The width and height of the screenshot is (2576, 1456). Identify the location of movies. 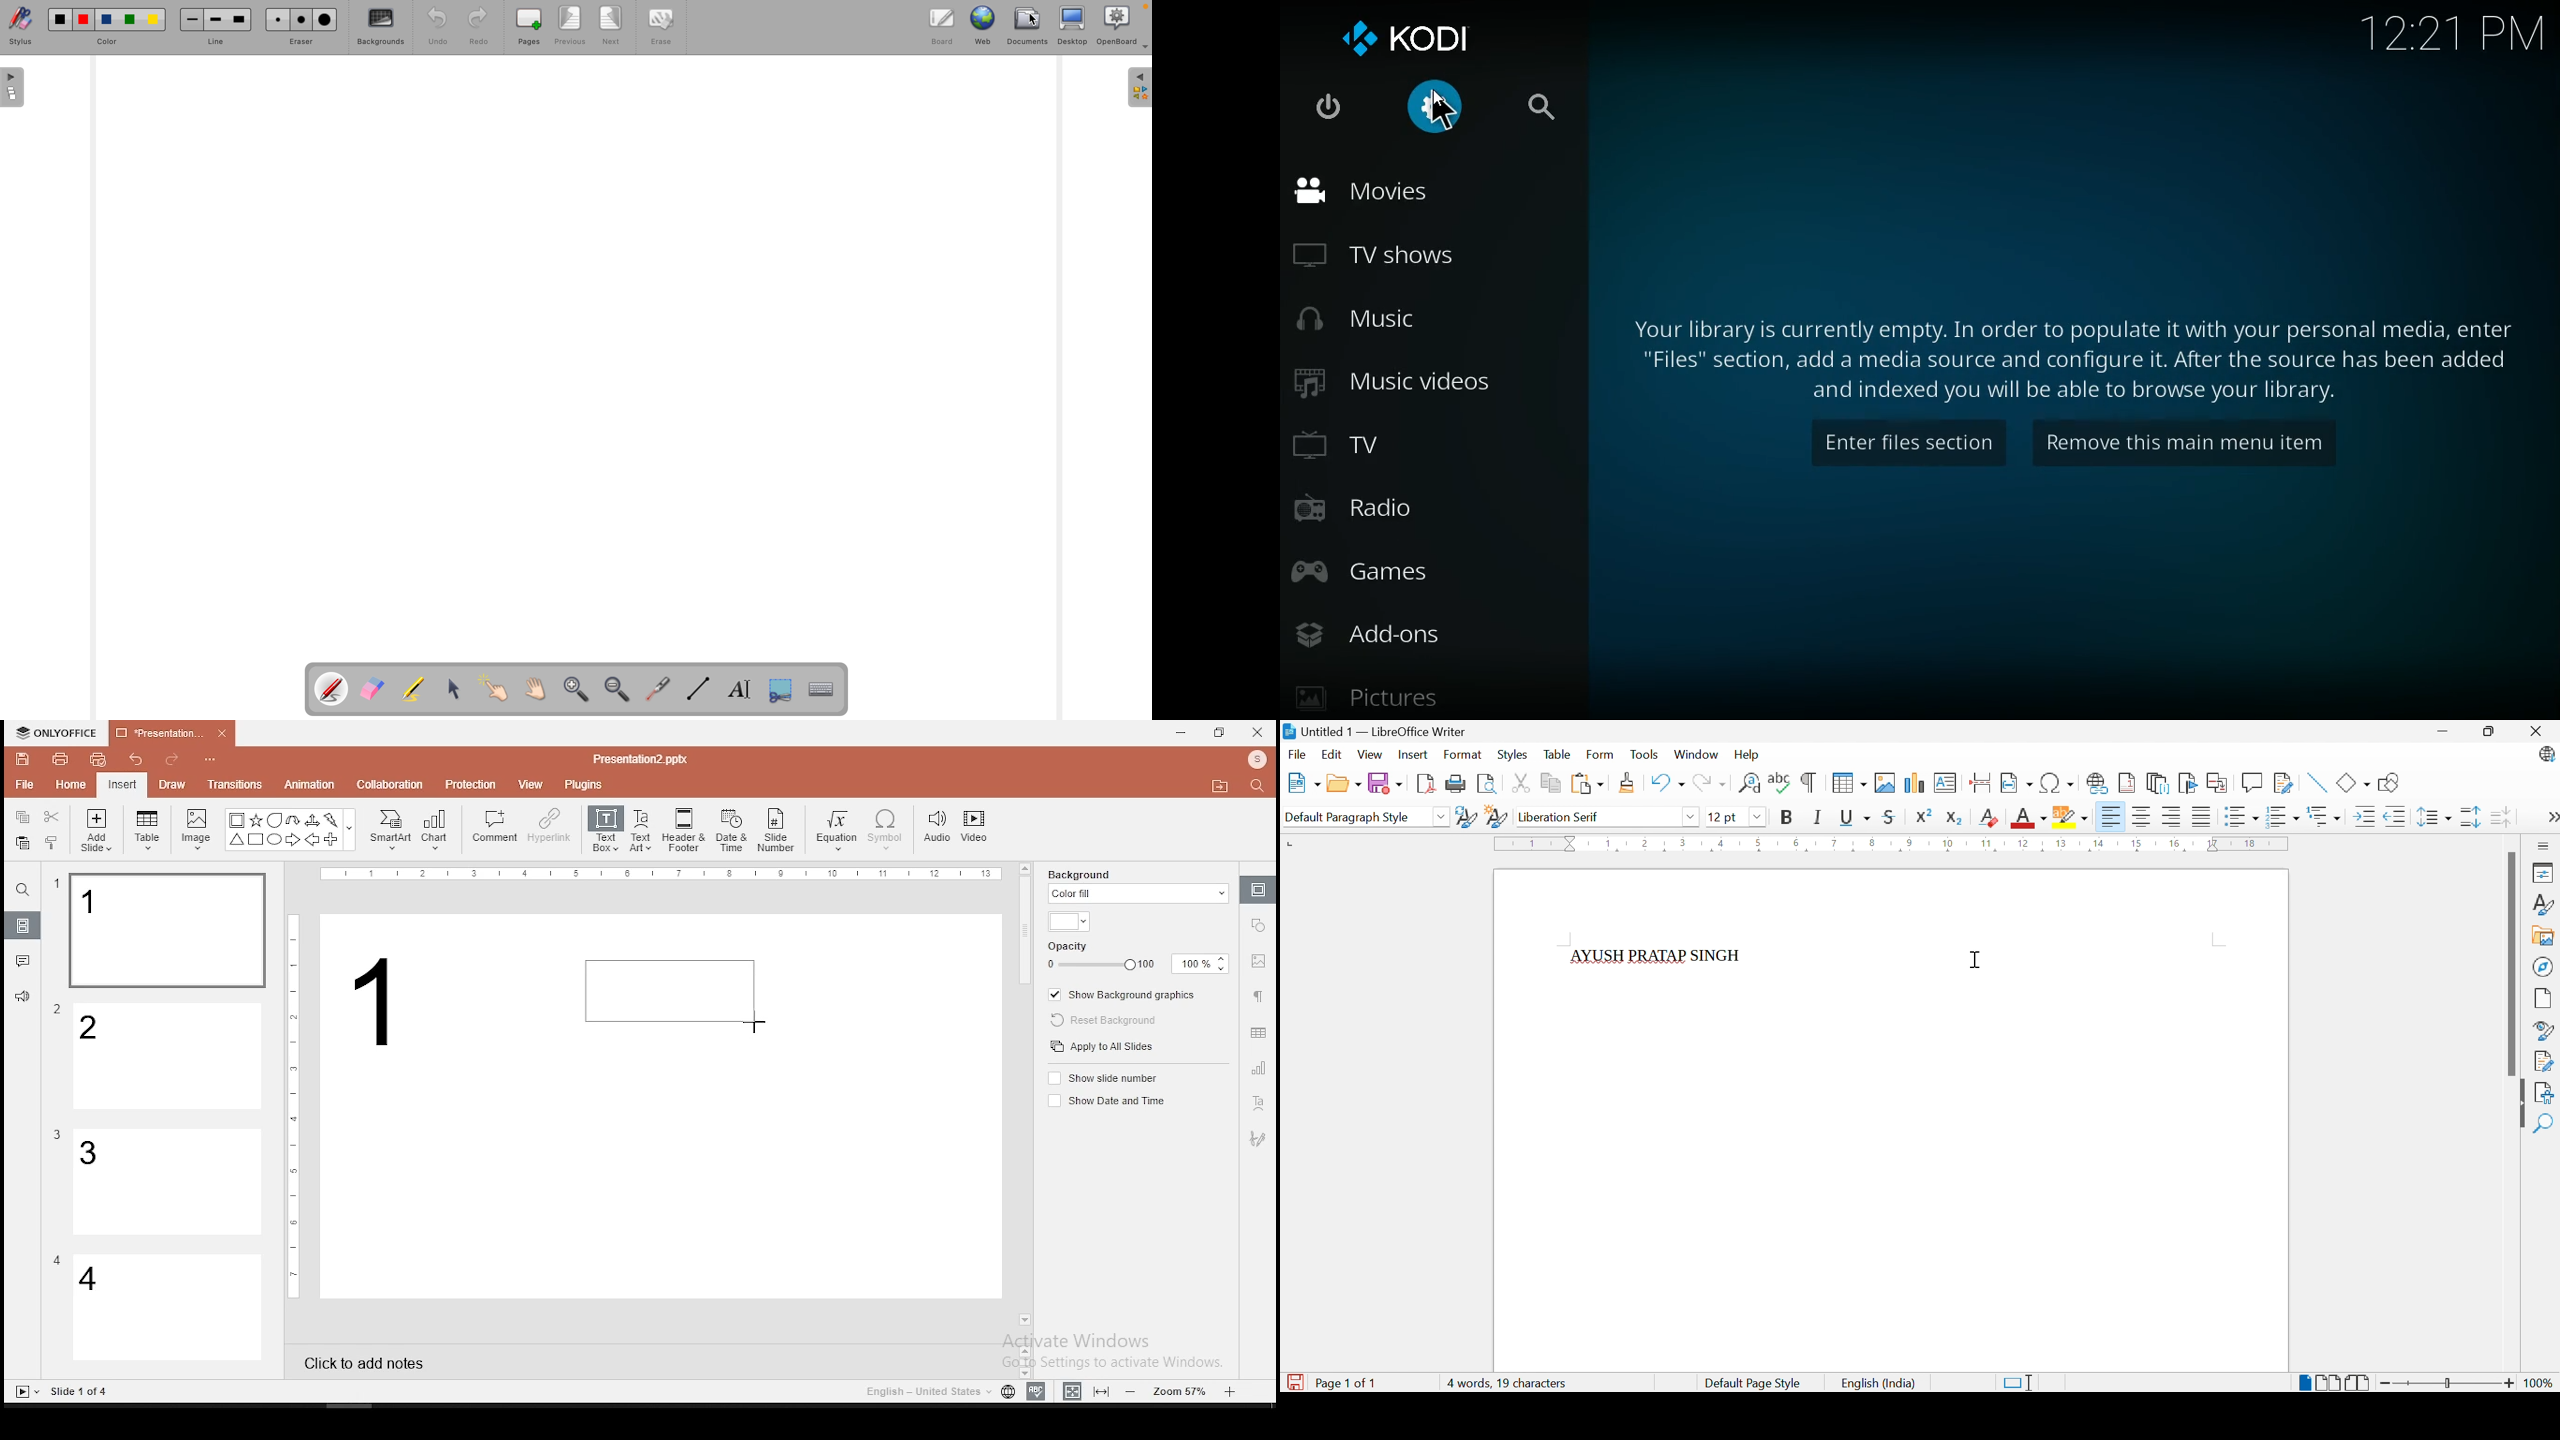
(1422, 194).